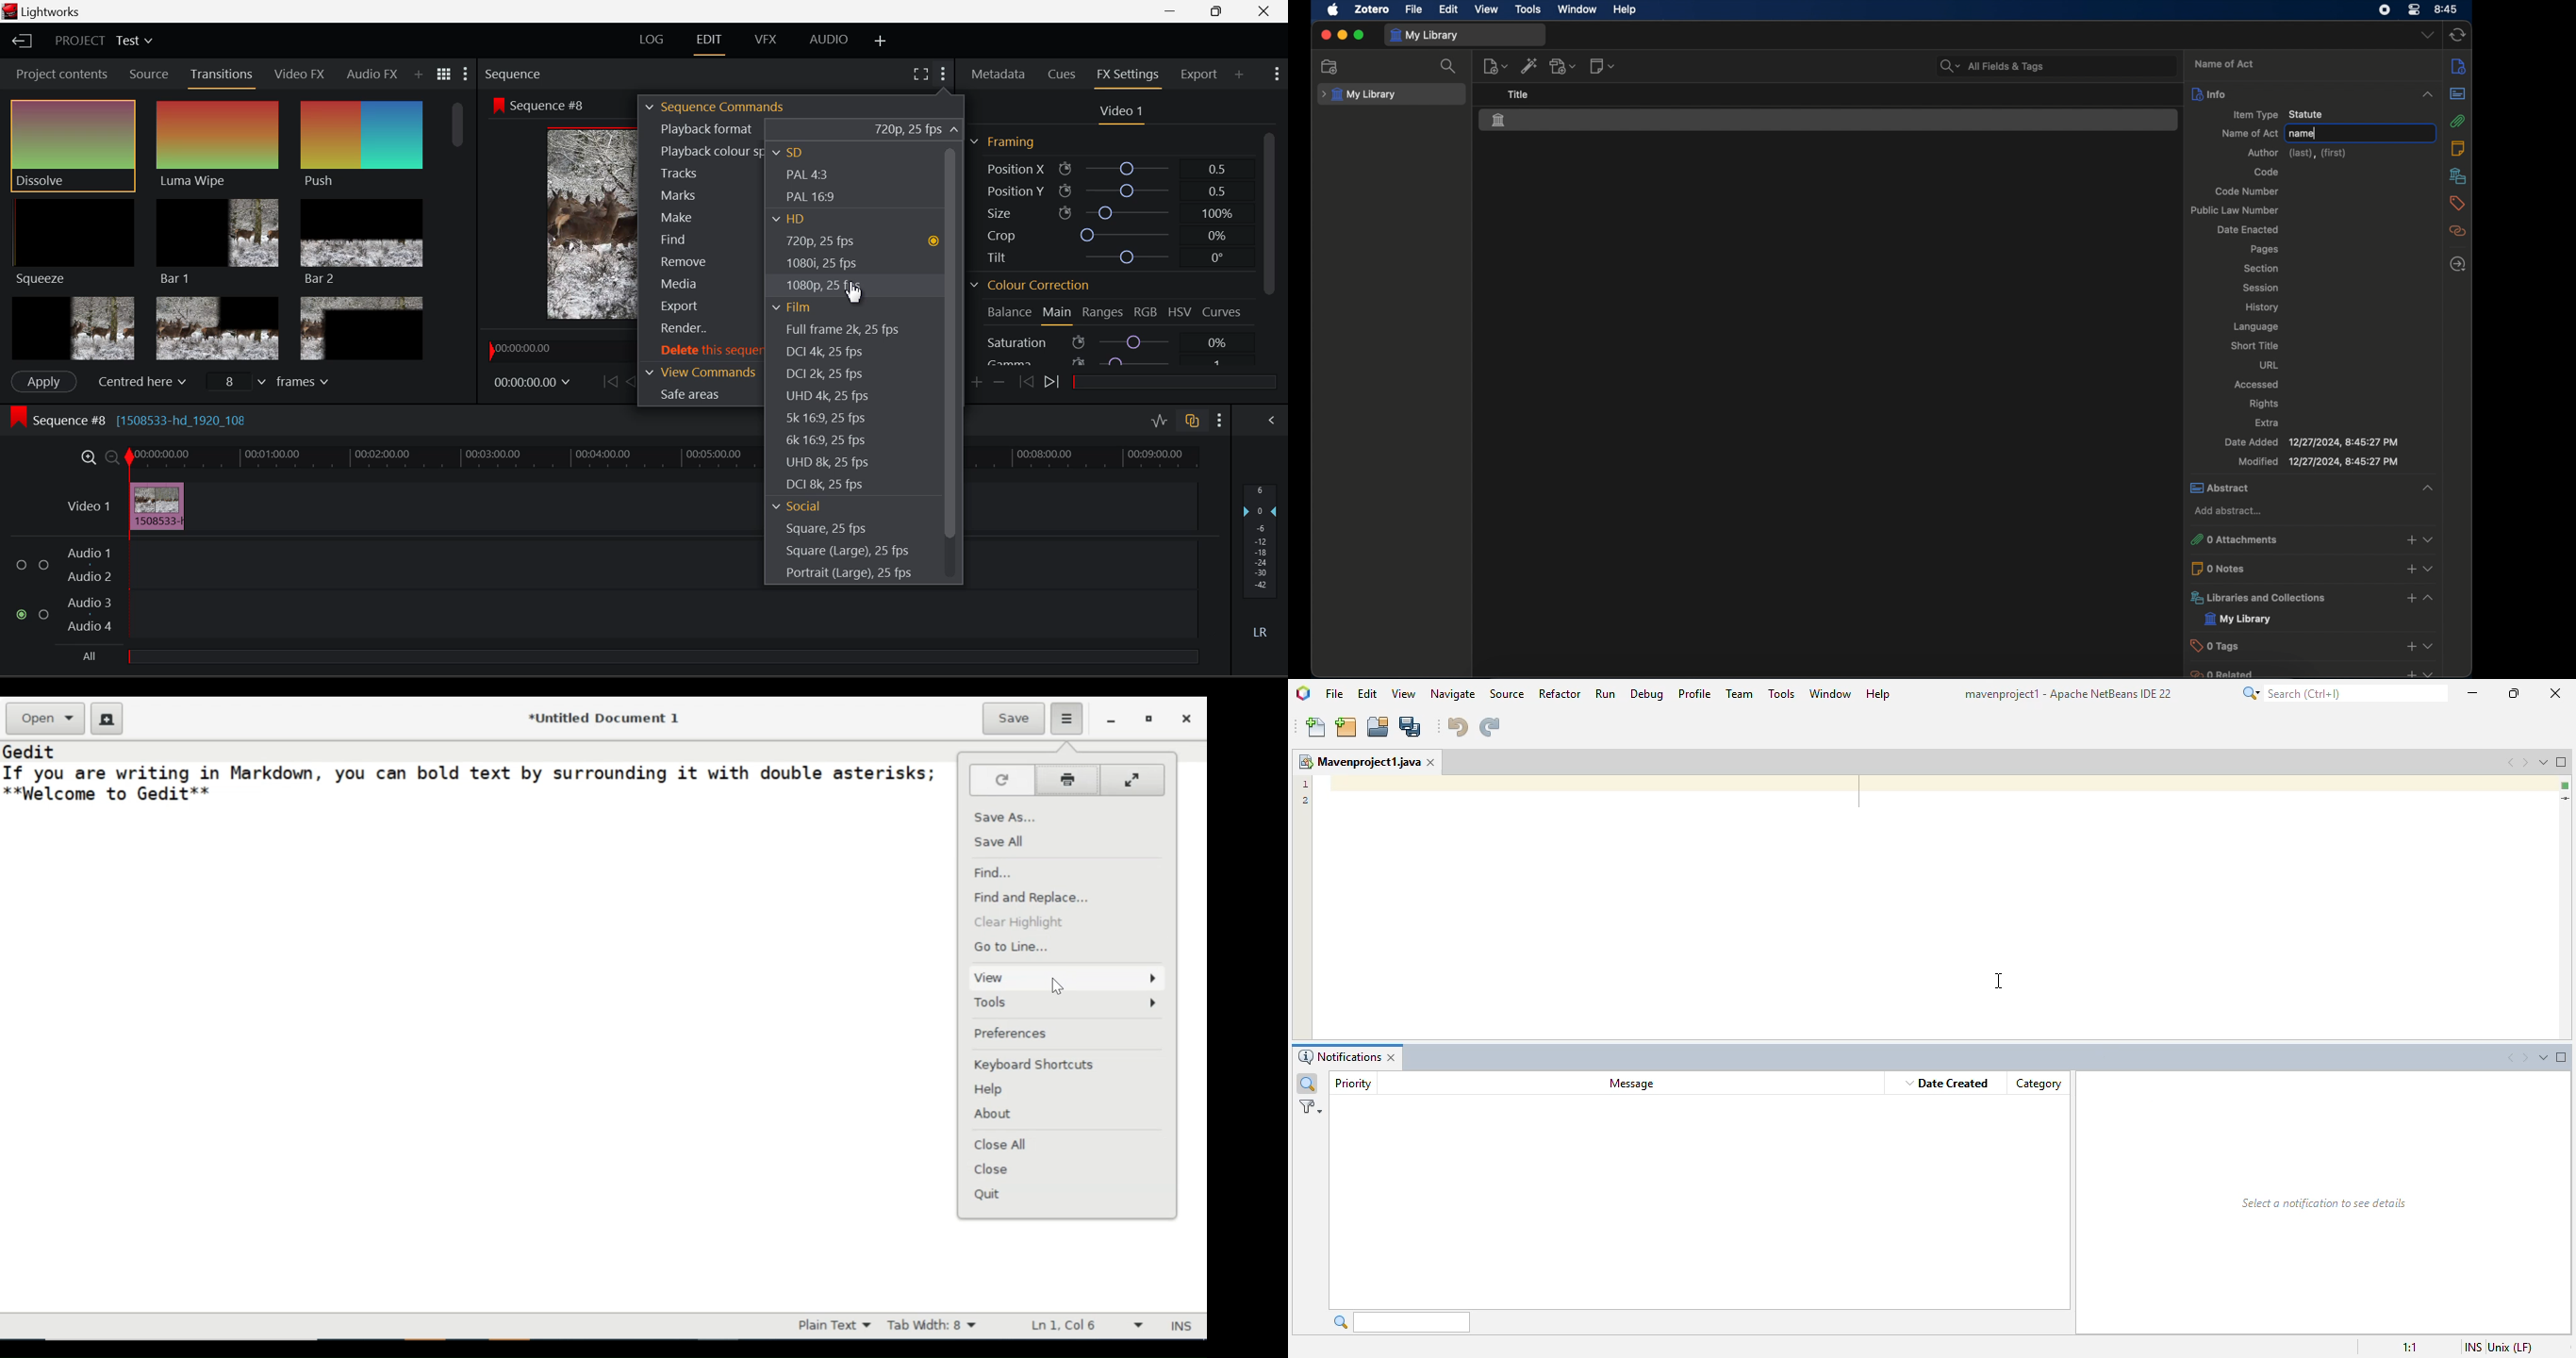 This screenshot has height=1372, width=2576. I want to click on name, so click(2303, 134).